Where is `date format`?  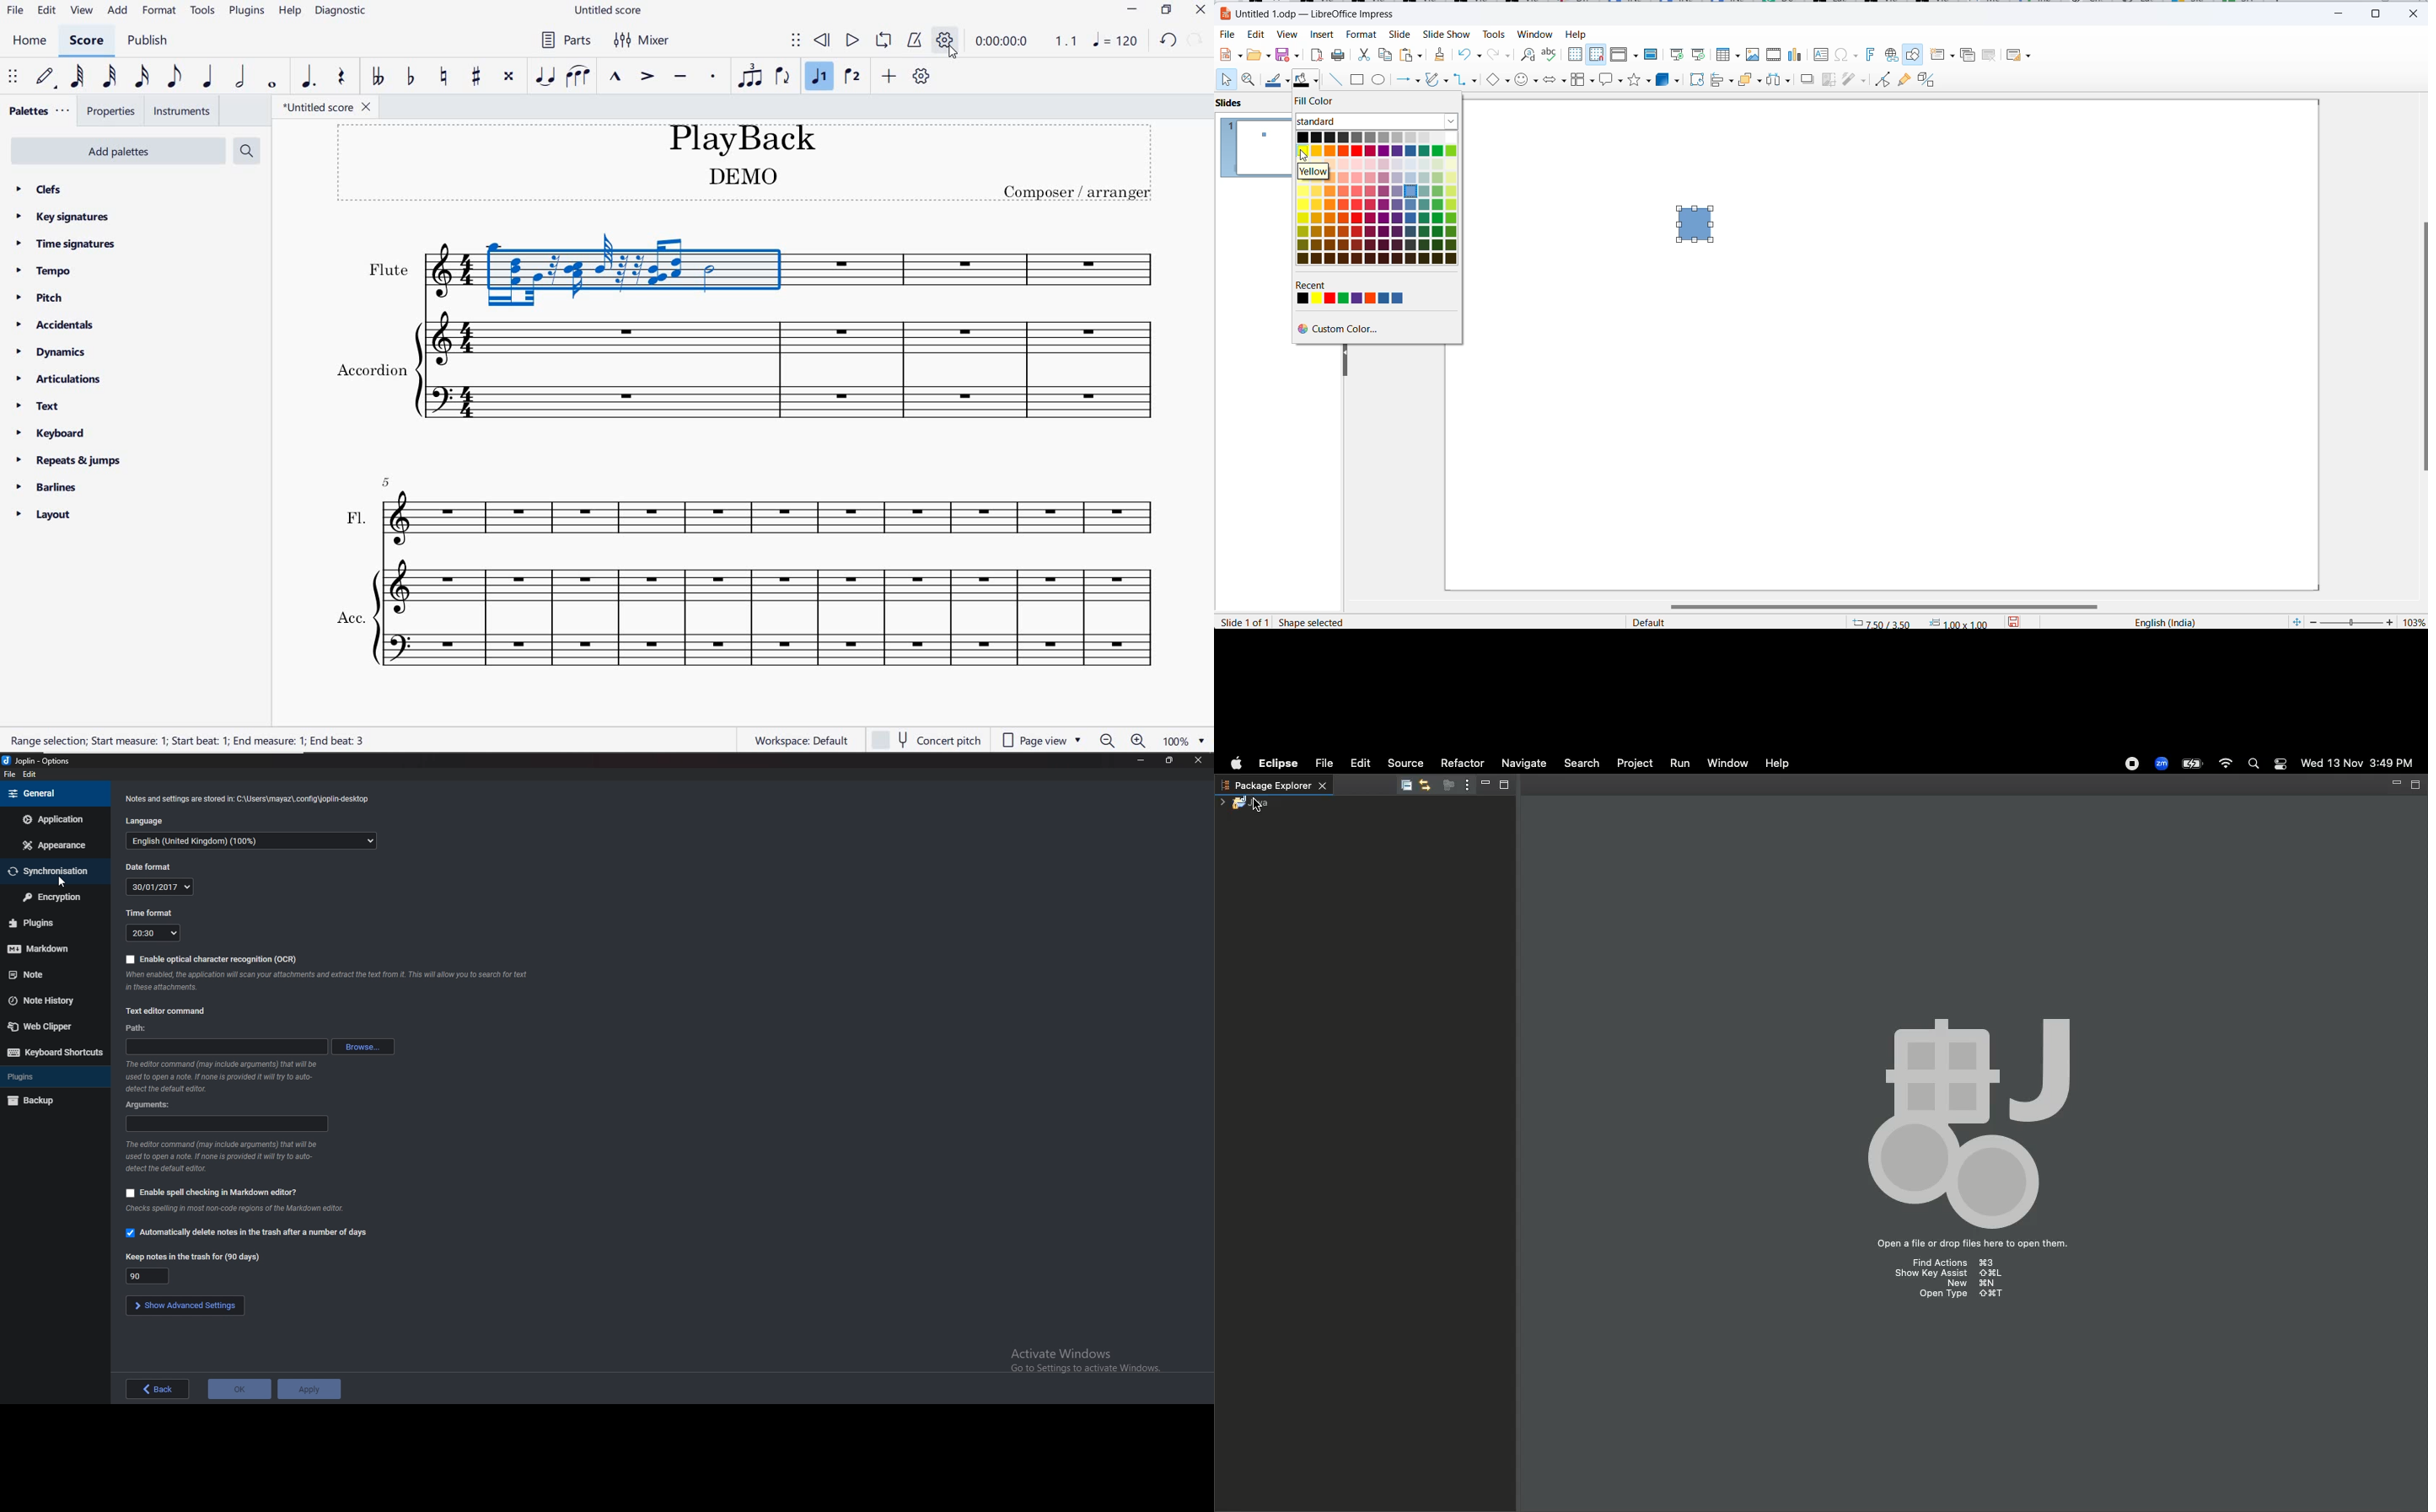 date format is located at coordinates (159, 887).